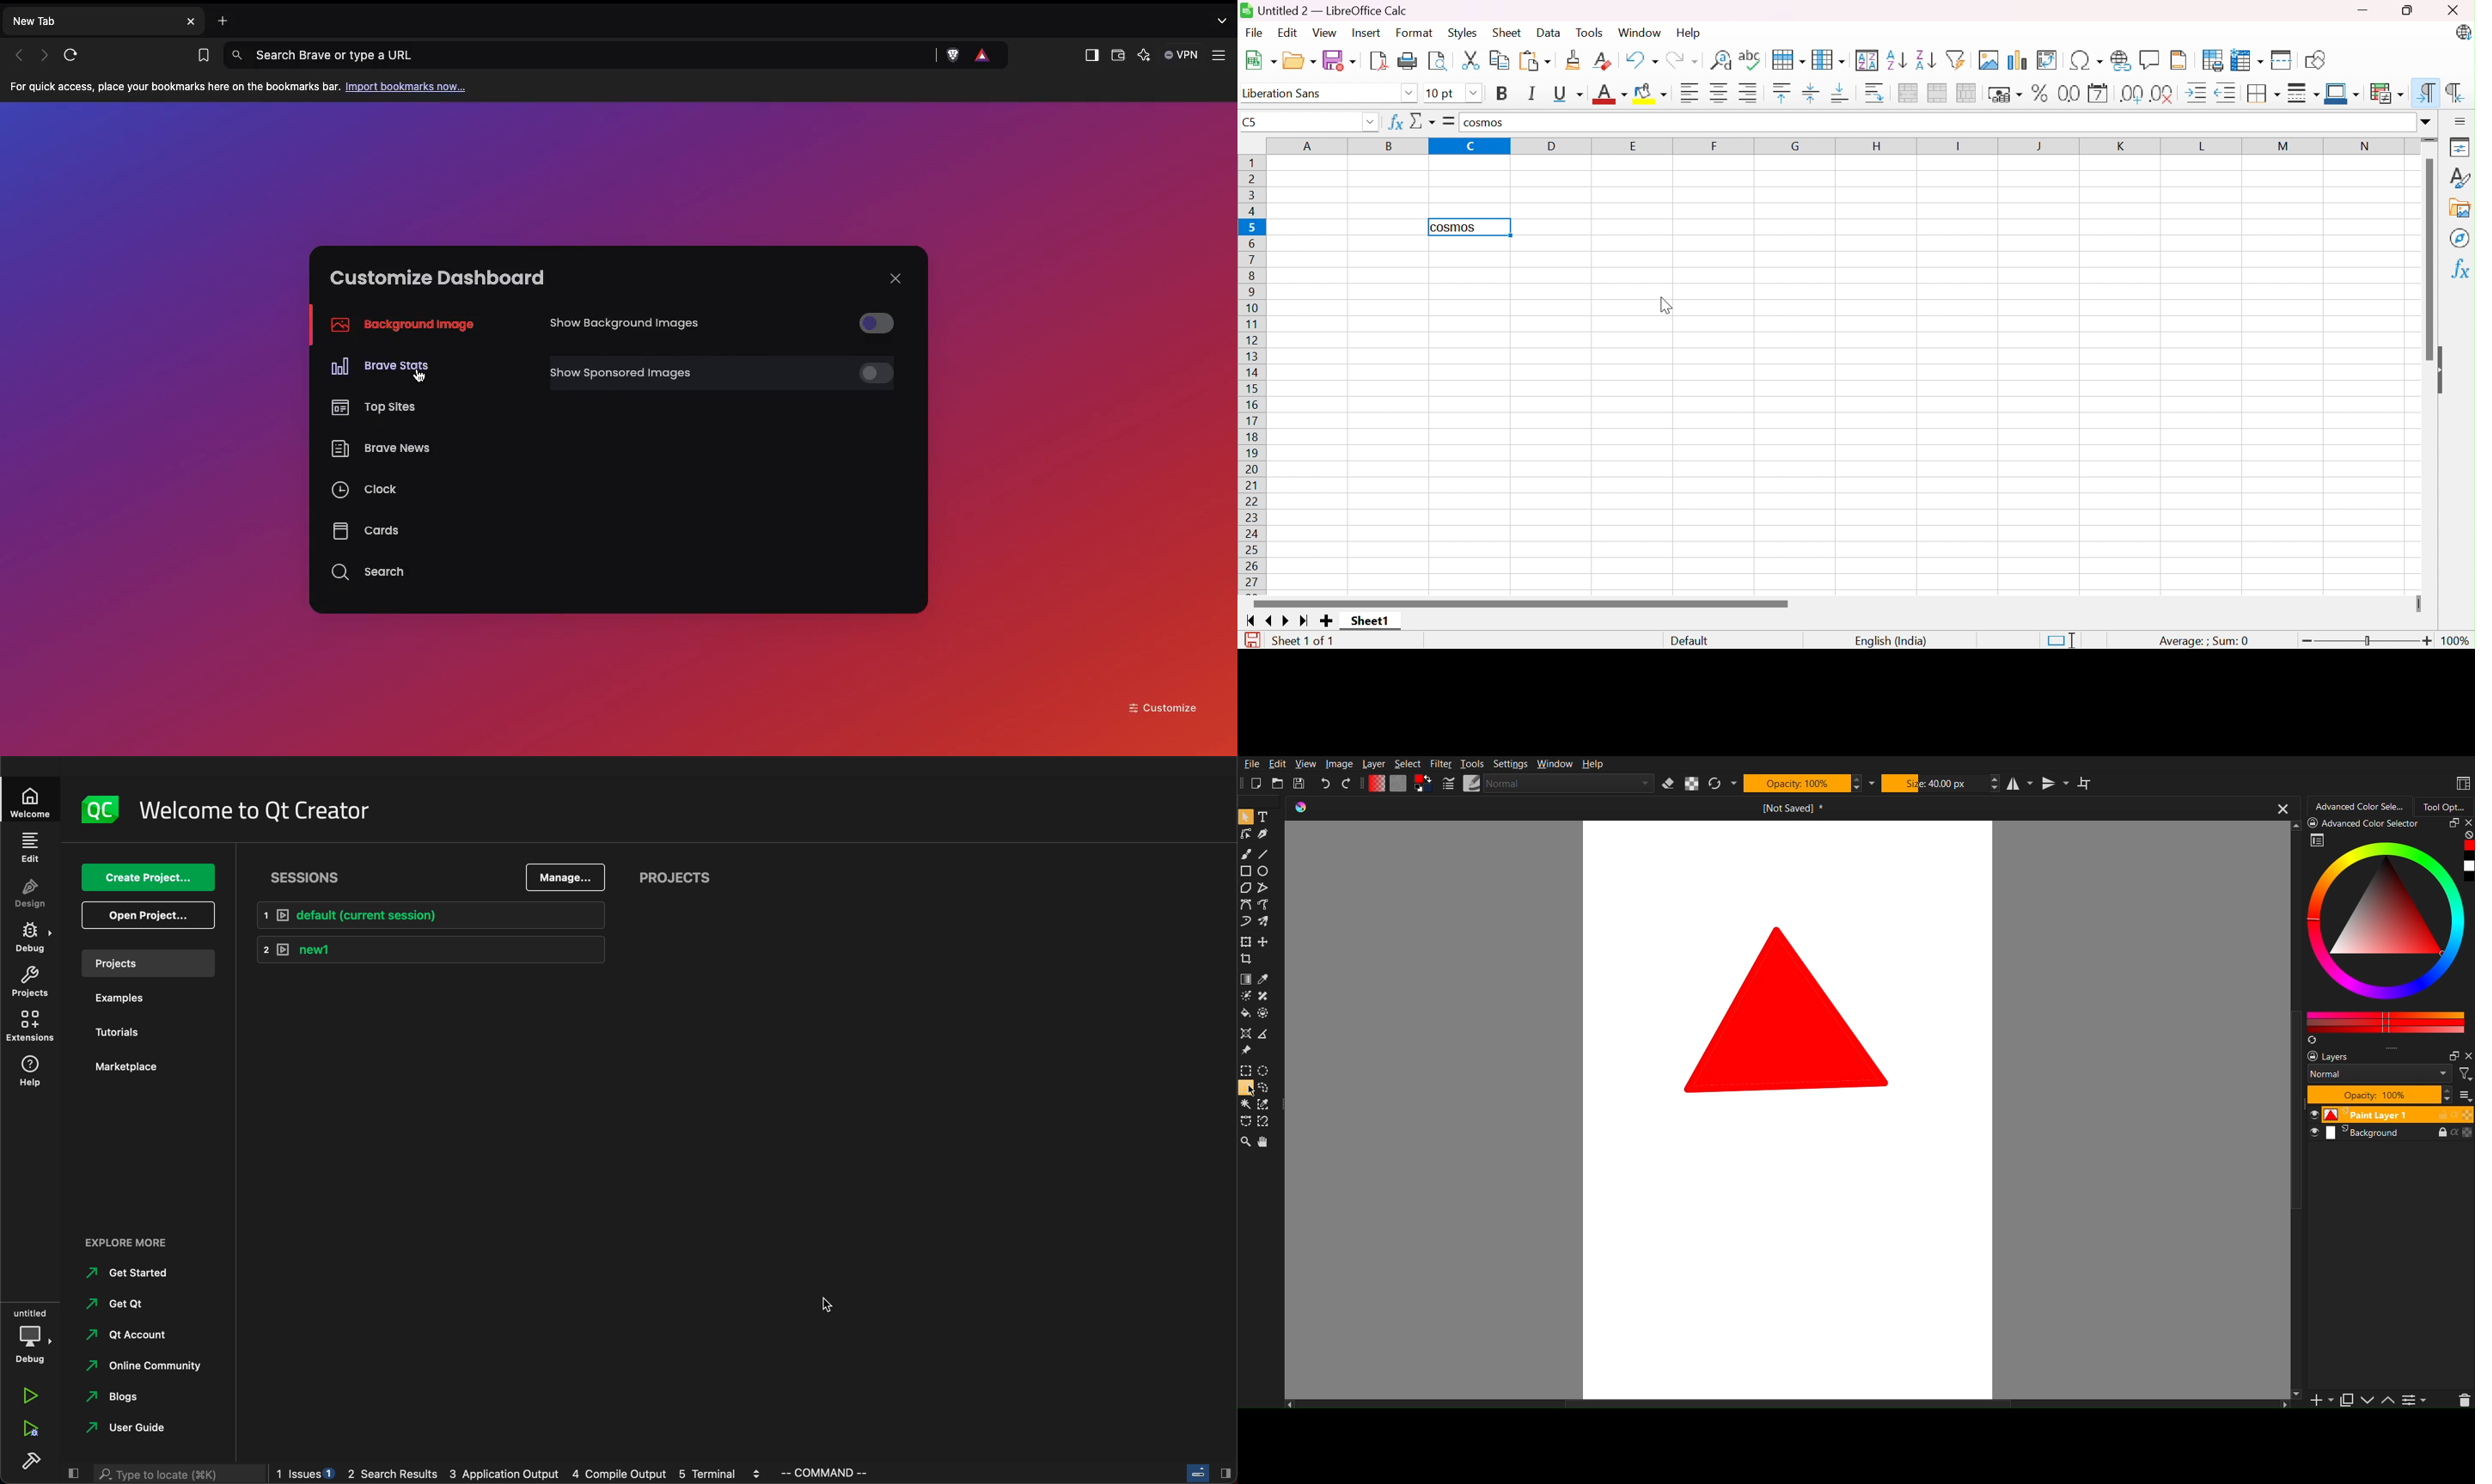  I want to click on filler, so click(1245, 1015).